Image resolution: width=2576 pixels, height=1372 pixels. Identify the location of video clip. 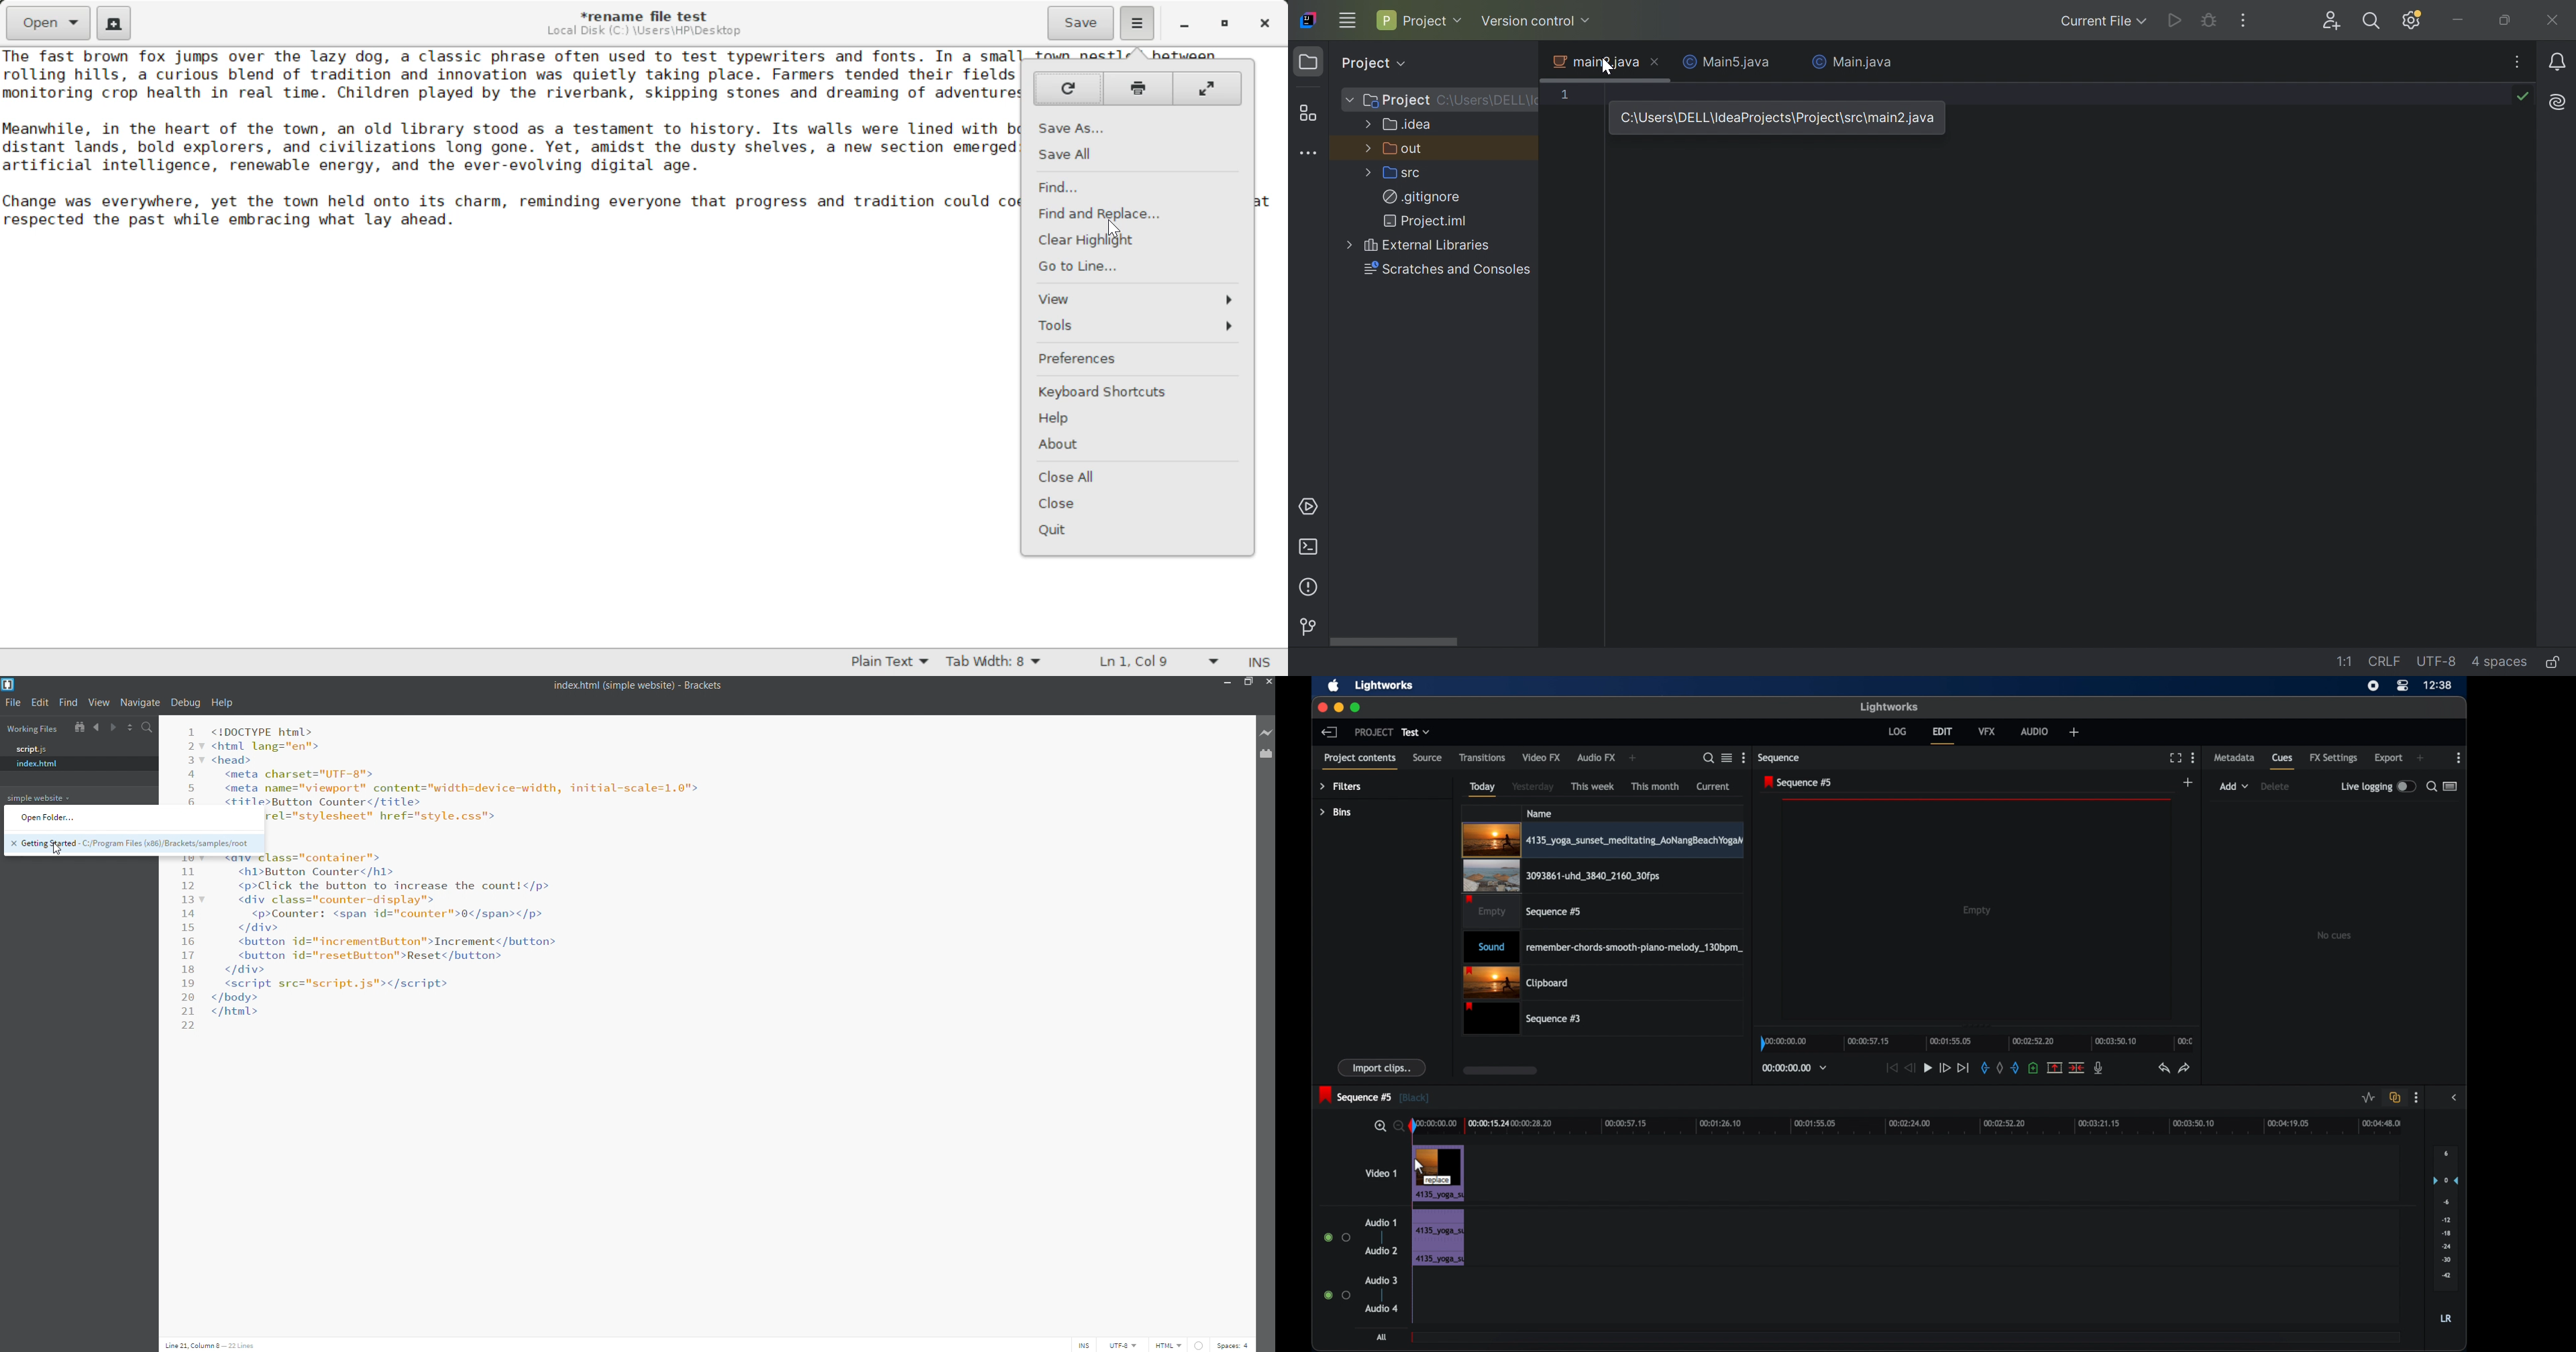
(1521, 912).